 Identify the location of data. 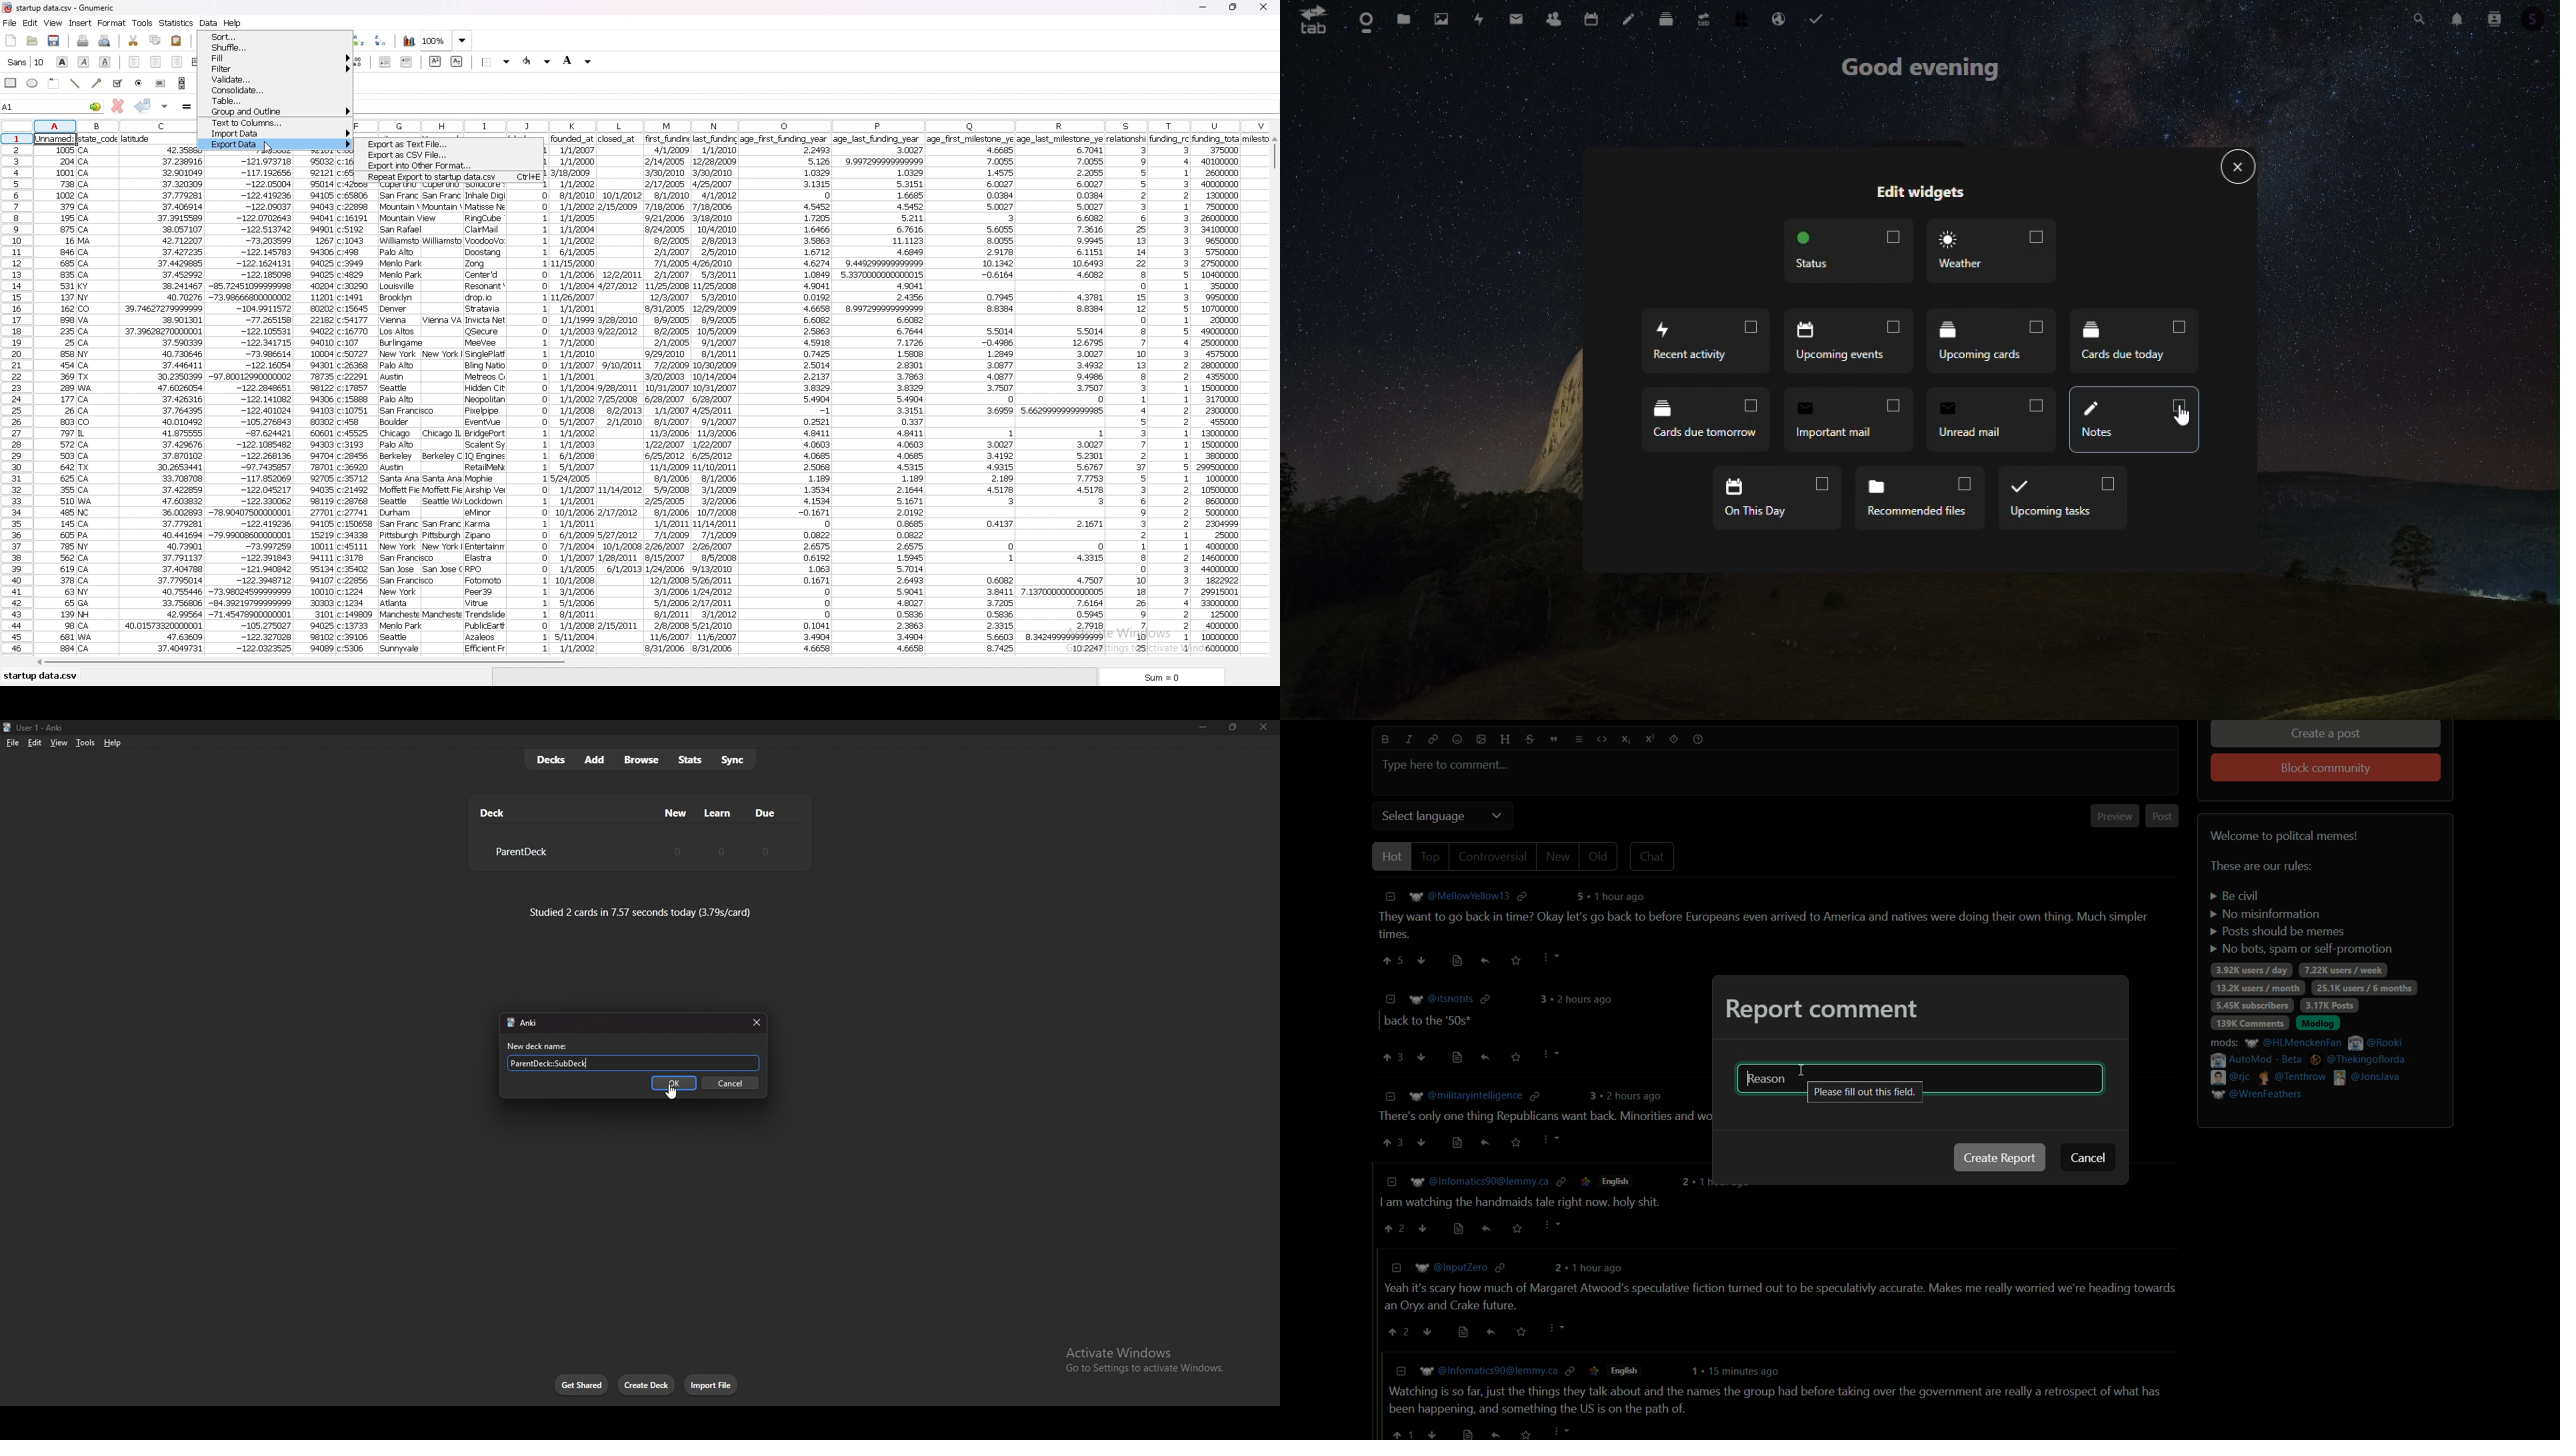
(530, 419).